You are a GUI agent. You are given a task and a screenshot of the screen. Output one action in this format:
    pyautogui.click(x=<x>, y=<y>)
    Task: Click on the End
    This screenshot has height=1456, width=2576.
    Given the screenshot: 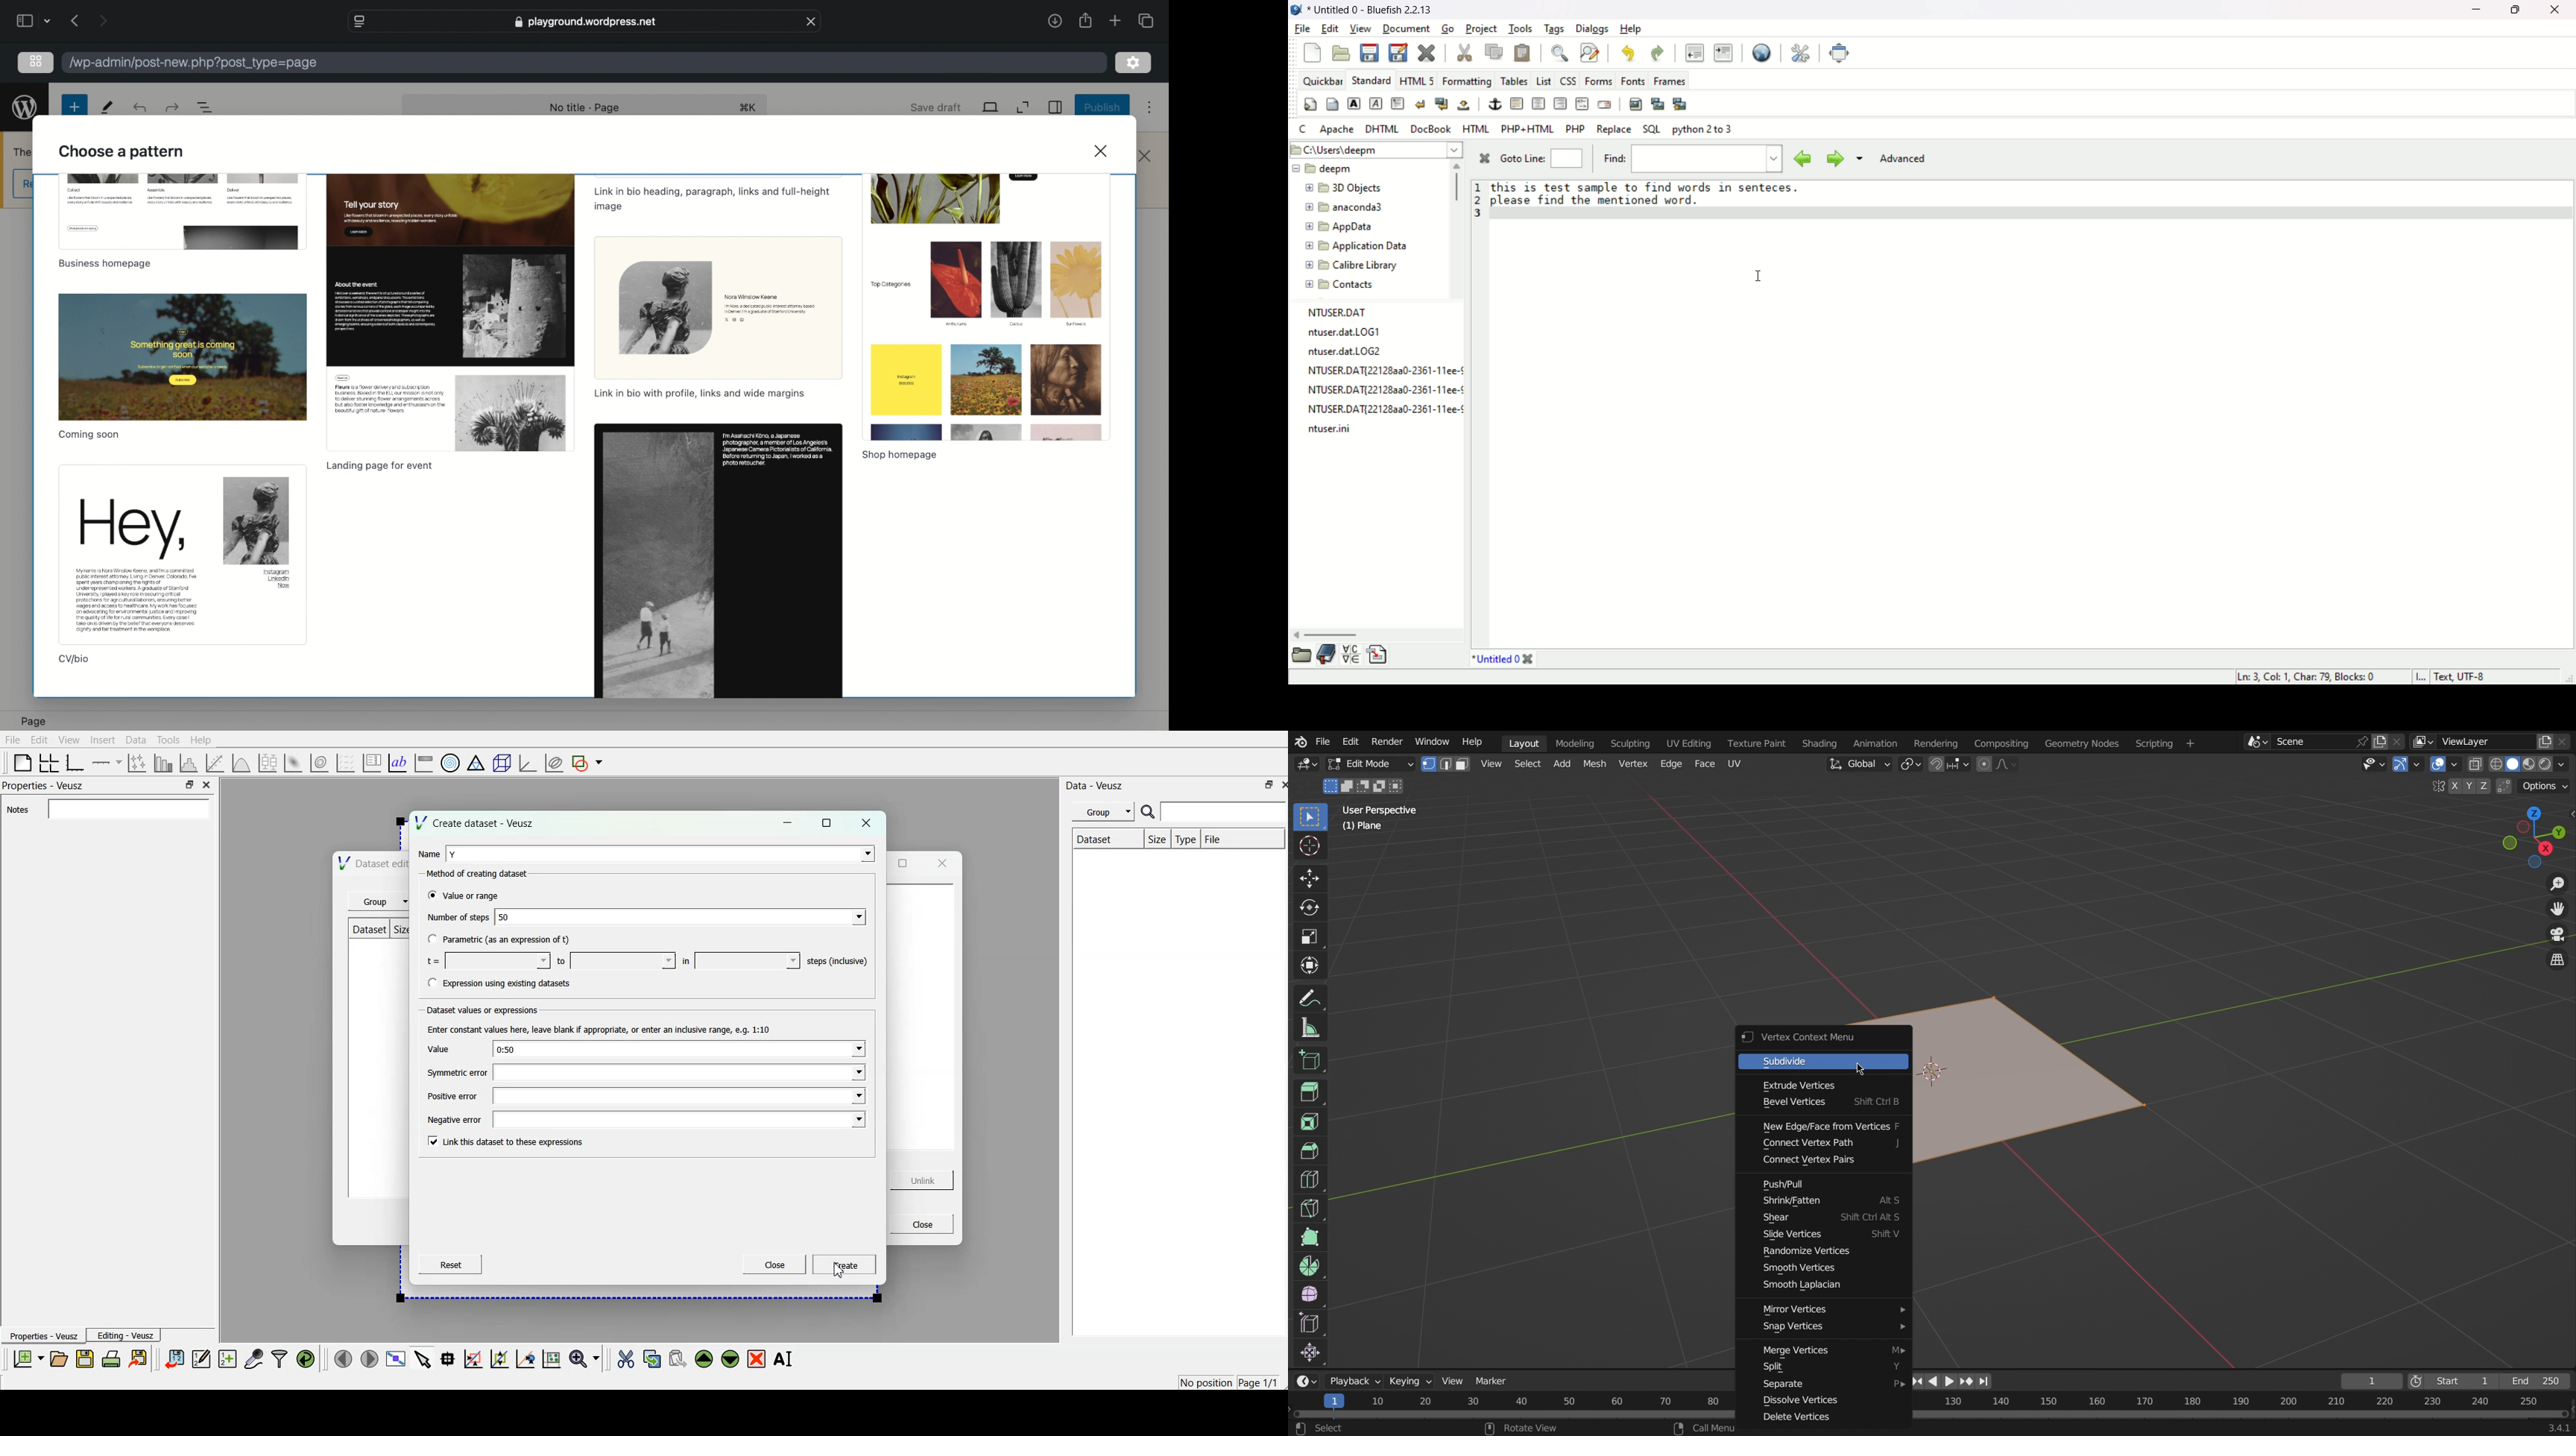 What is the action you would take?
    pyautogui.click(x=2534, y=1383)
    